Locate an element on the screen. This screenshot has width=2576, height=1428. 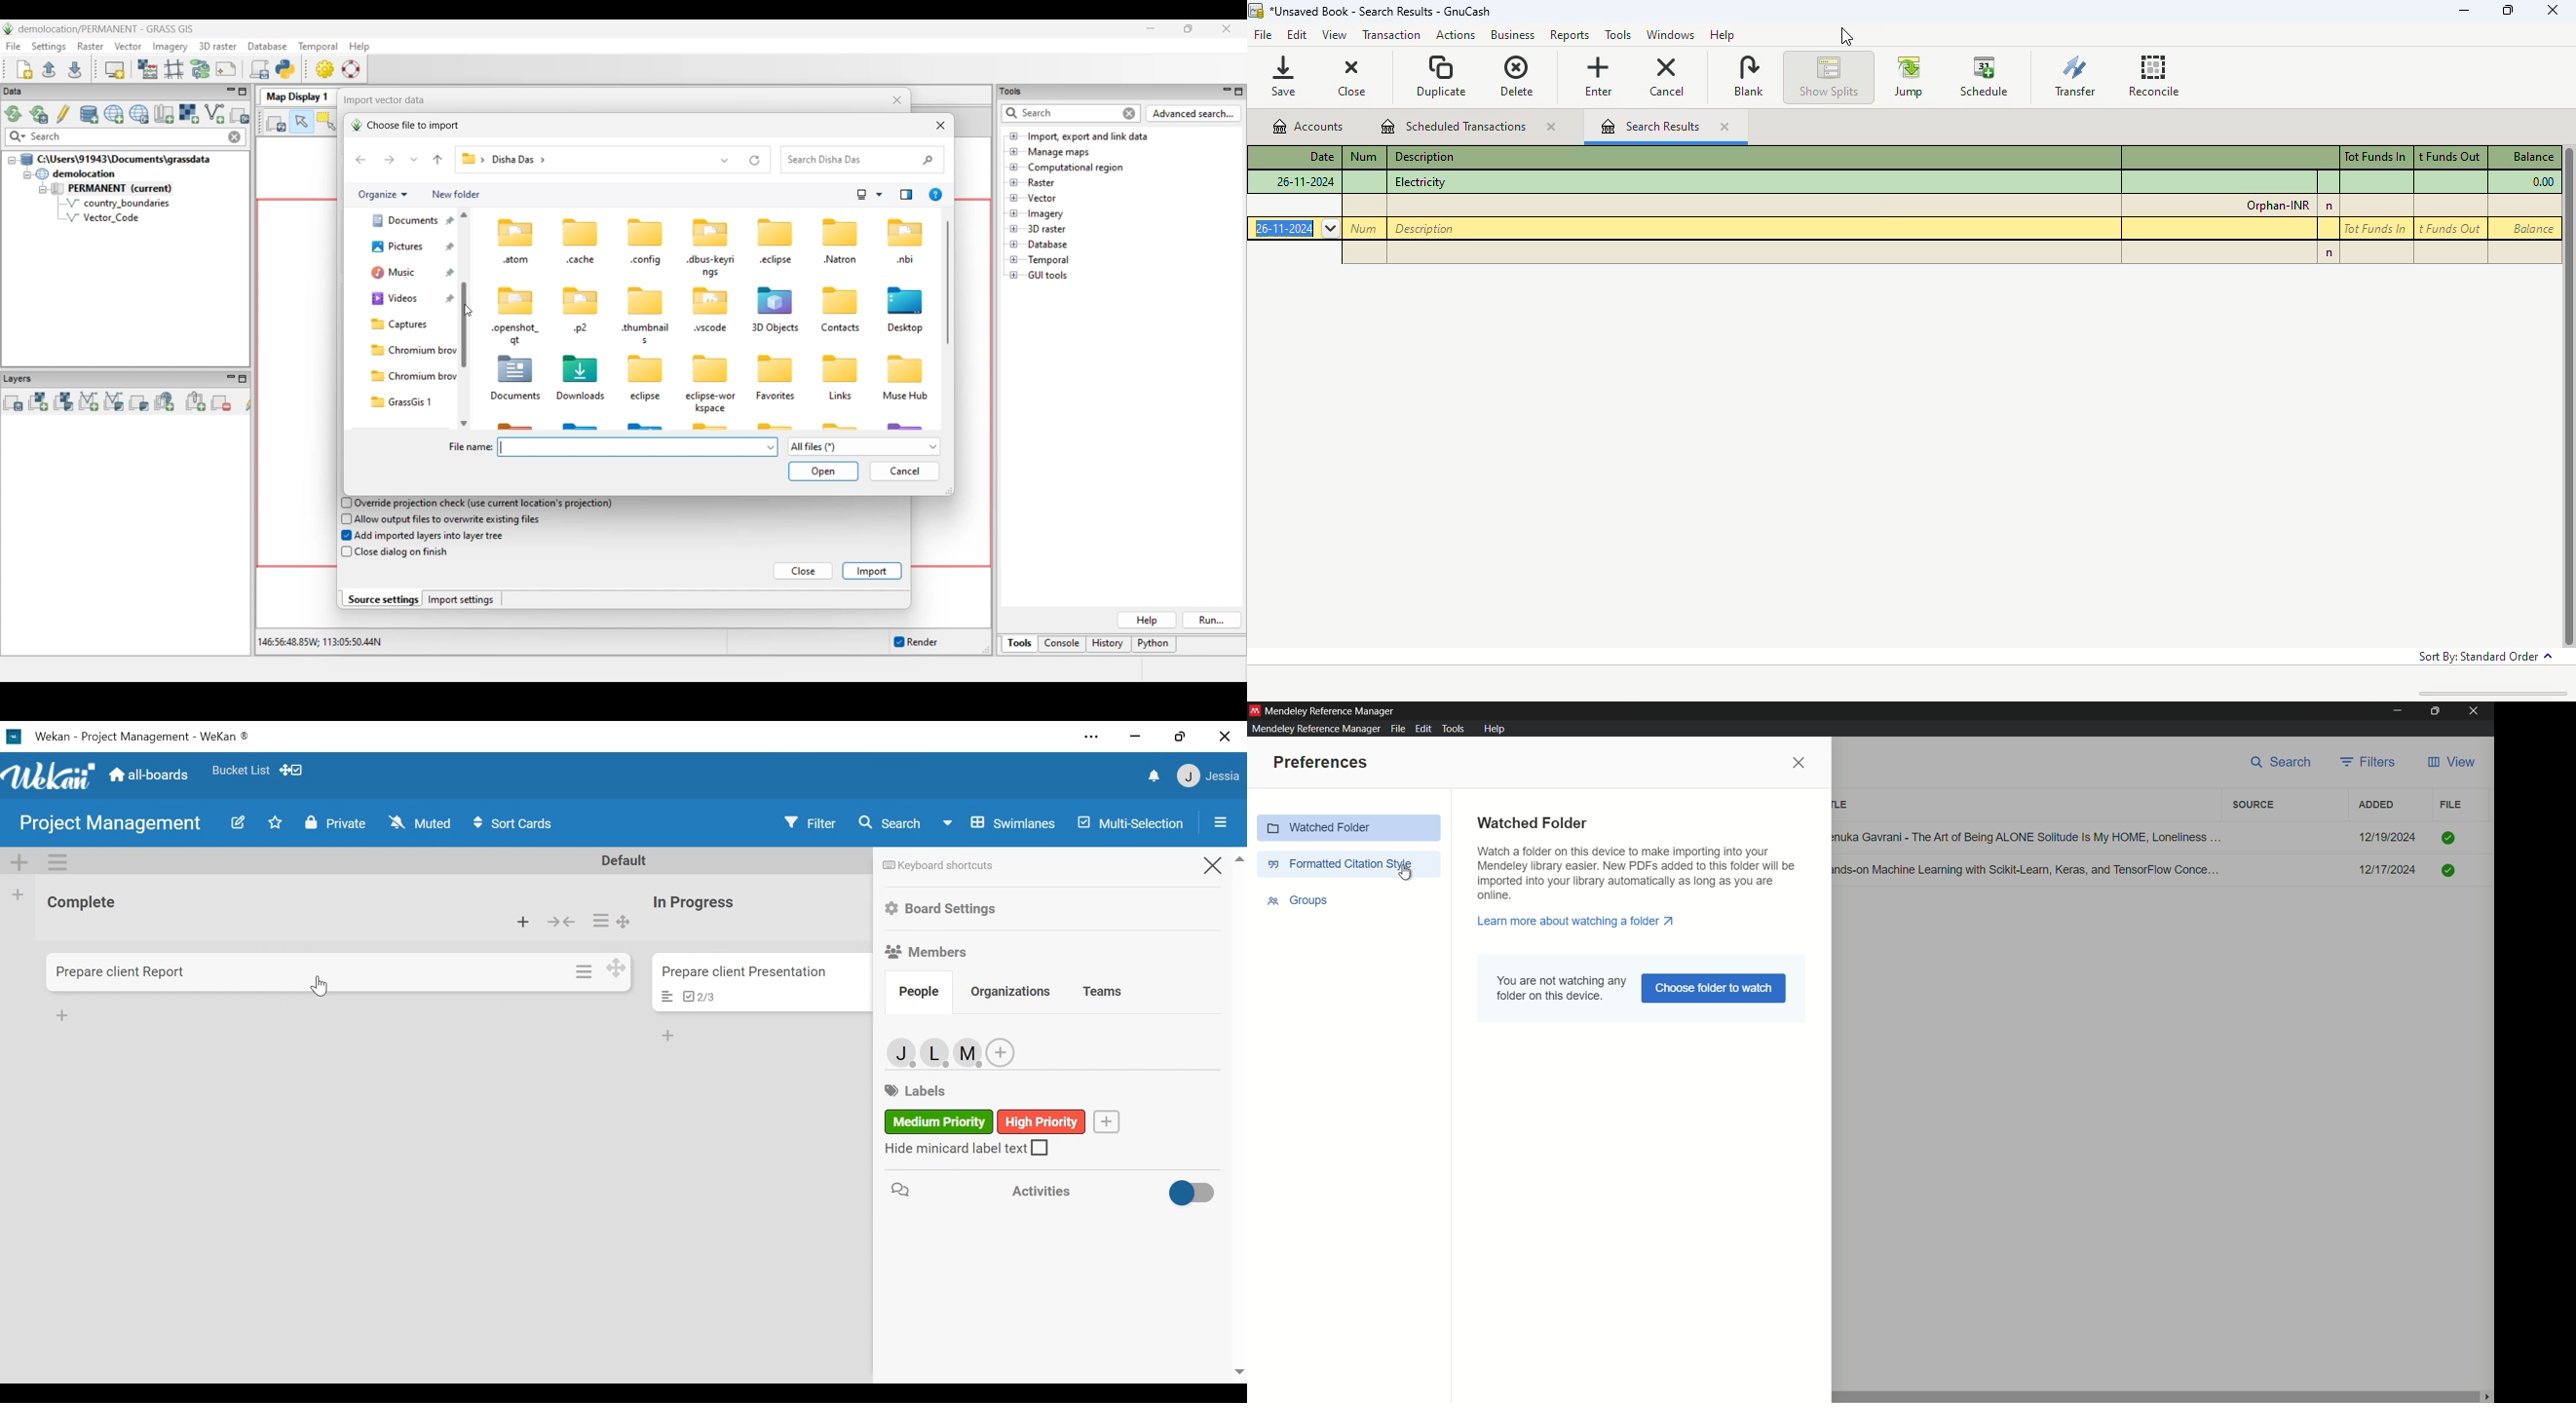
Sidebar is located at coordinates (1221, 822).